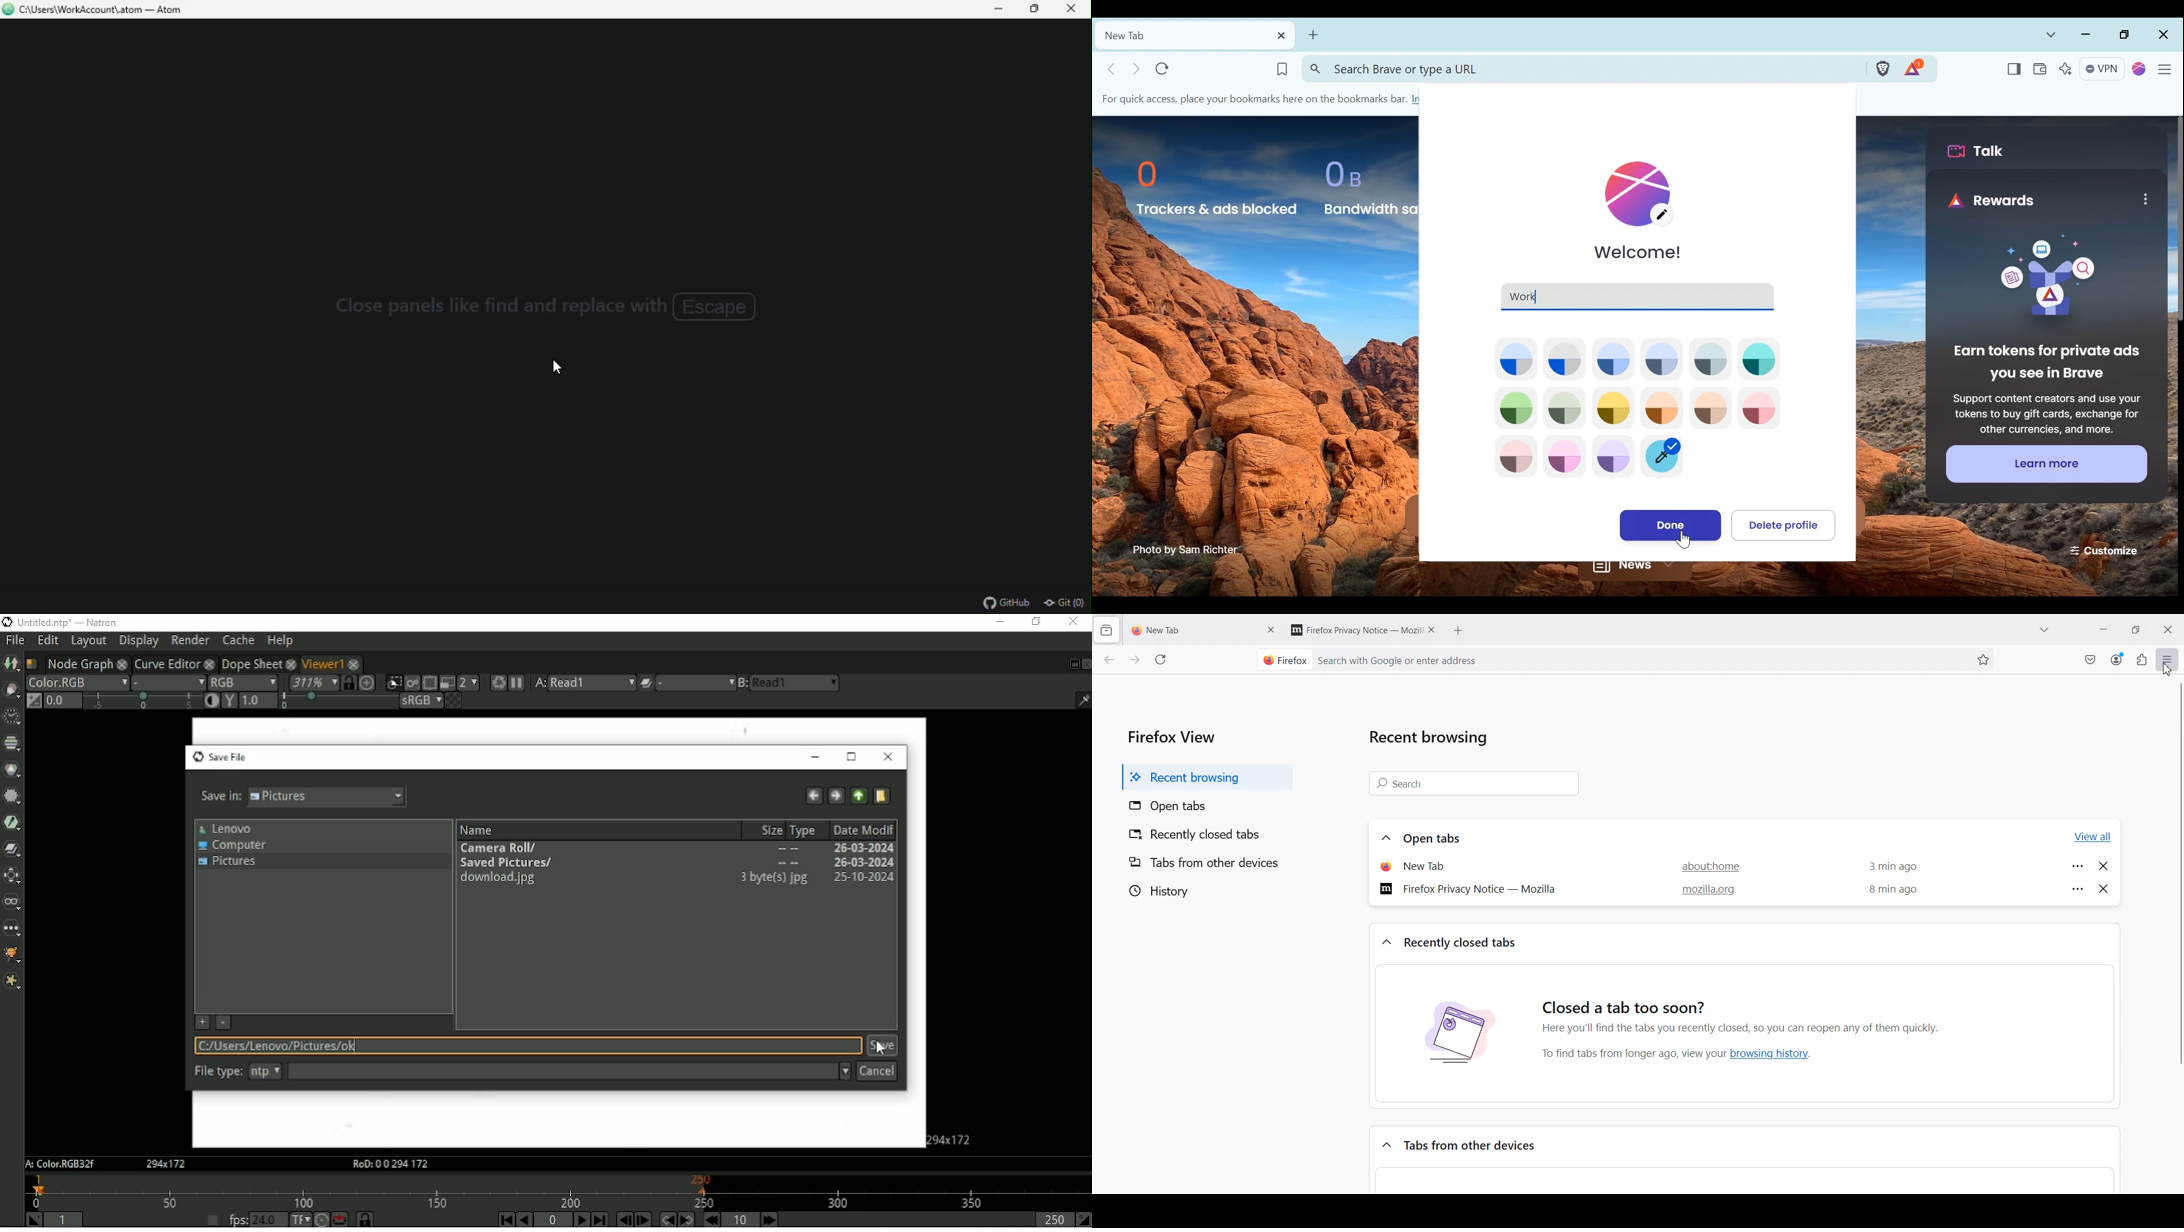 Image resolution: width=2184 pixels, height=1232 pixels. What do you see at coordinates (2163, 35) in the screenshot?
I see `Close` at bounding box center [2163, 35].